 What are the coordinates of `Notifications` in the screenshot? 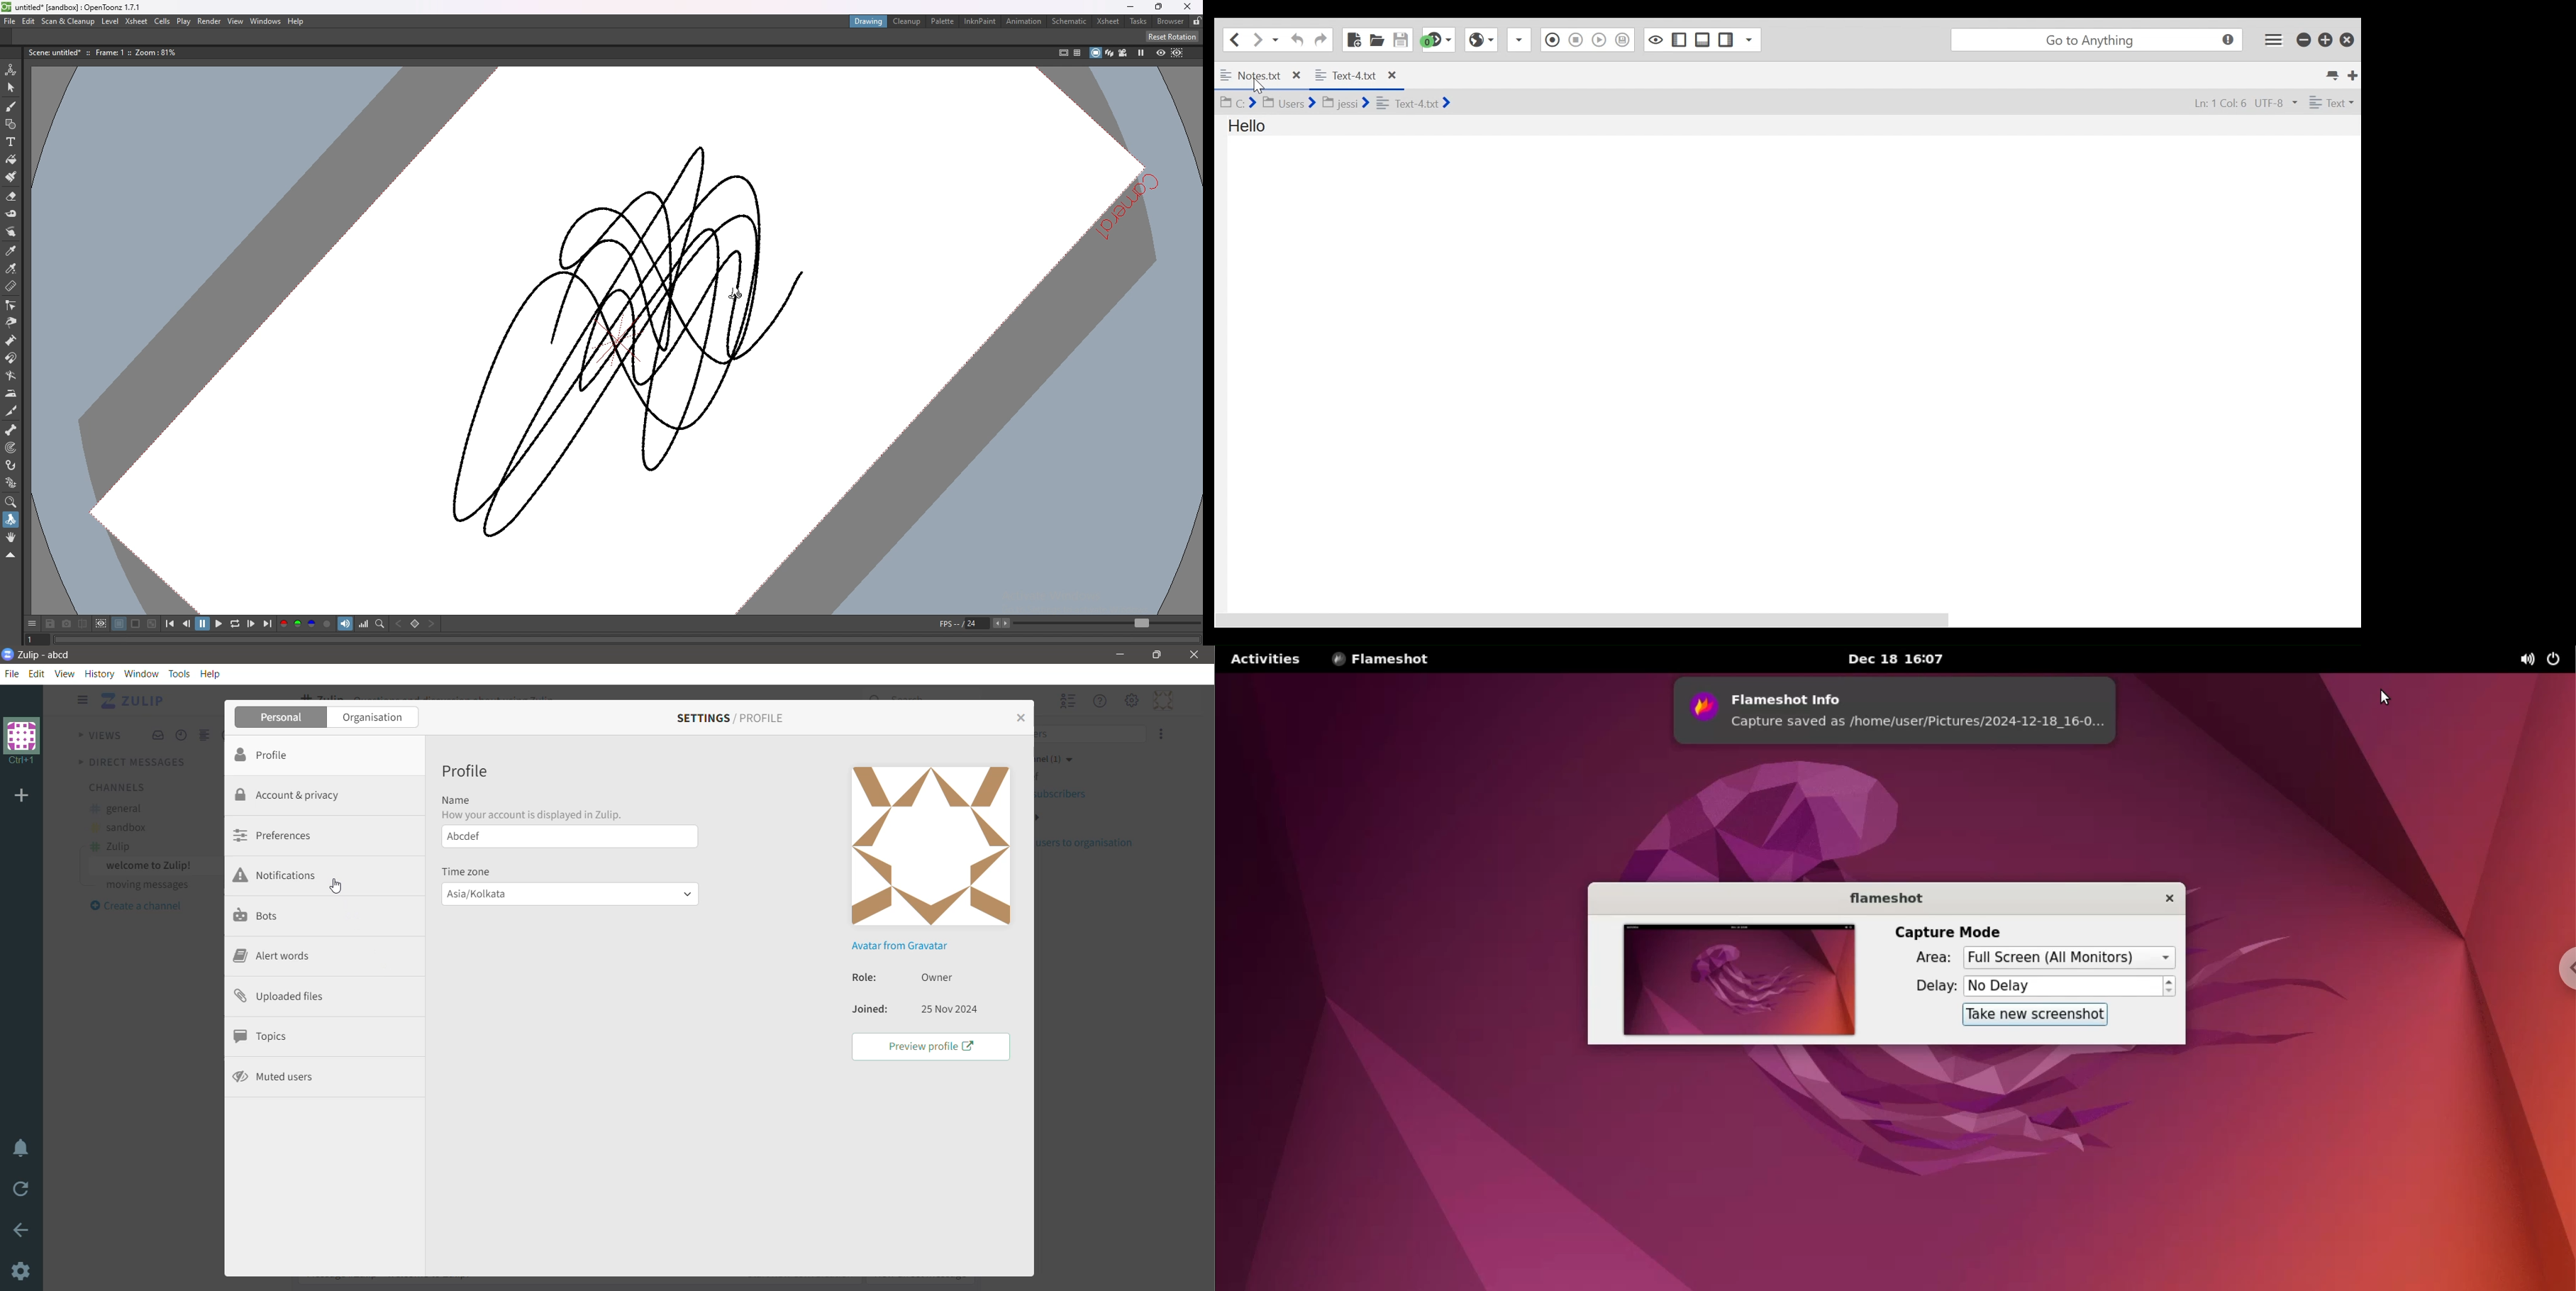 It's located at (275, 876).